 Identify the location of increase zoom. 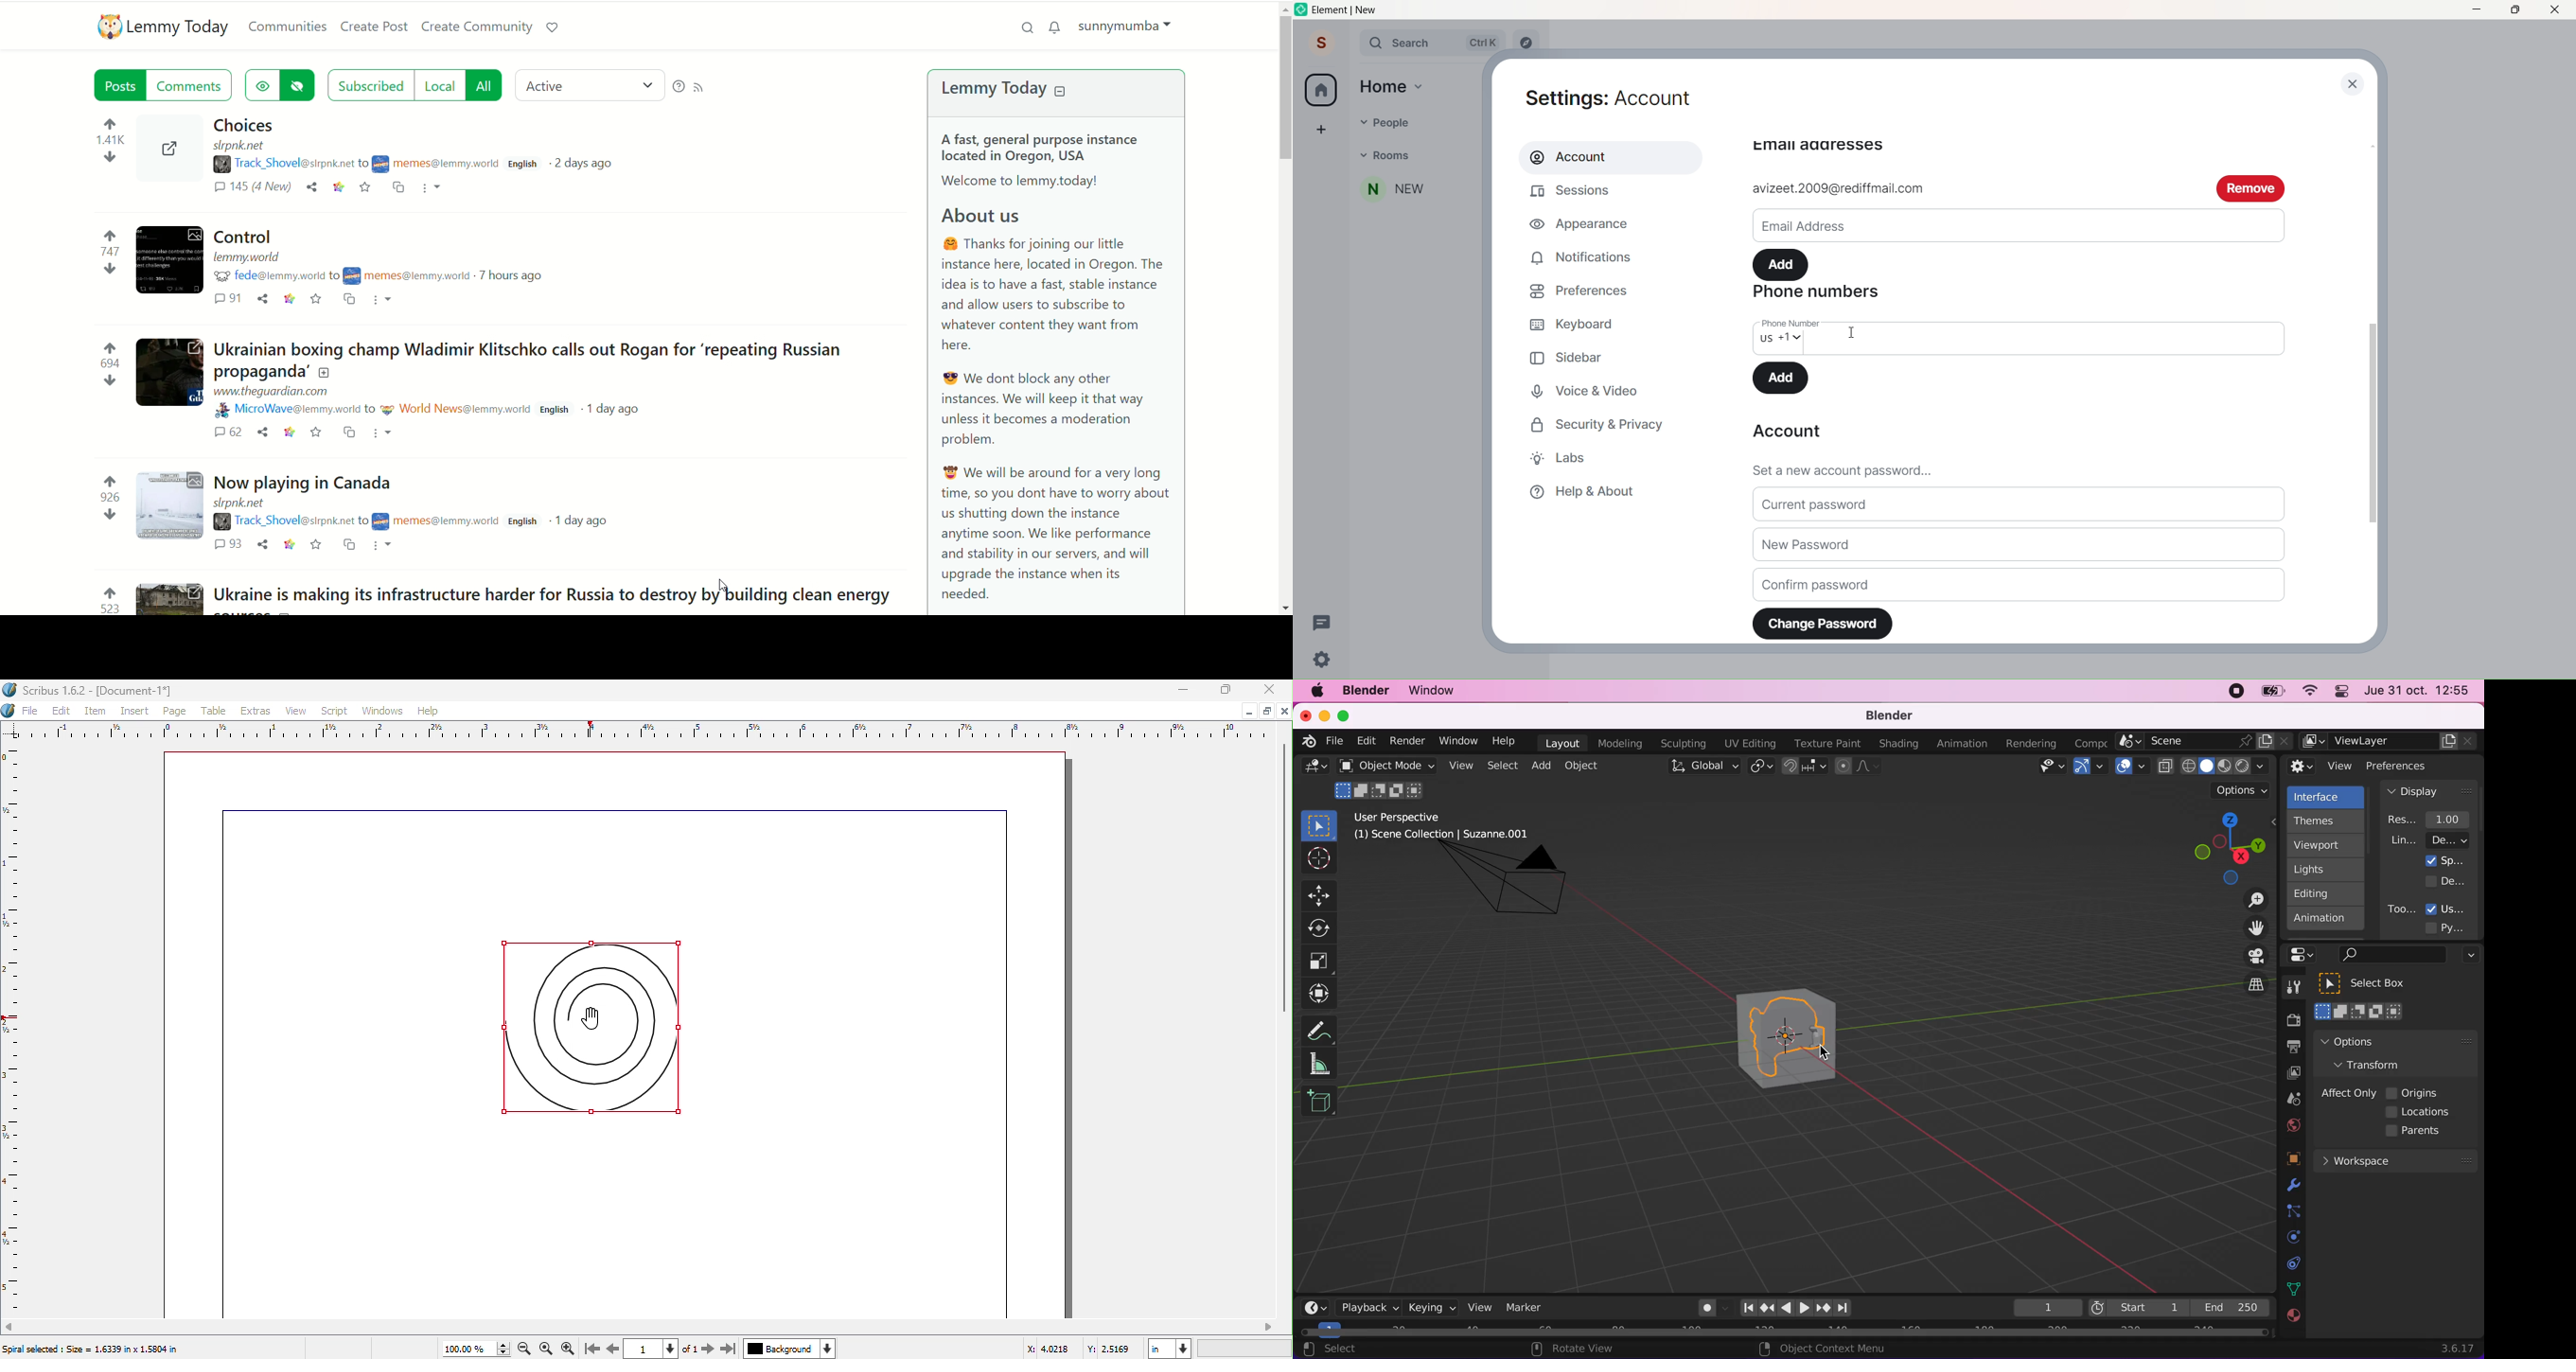
(503, 1344).